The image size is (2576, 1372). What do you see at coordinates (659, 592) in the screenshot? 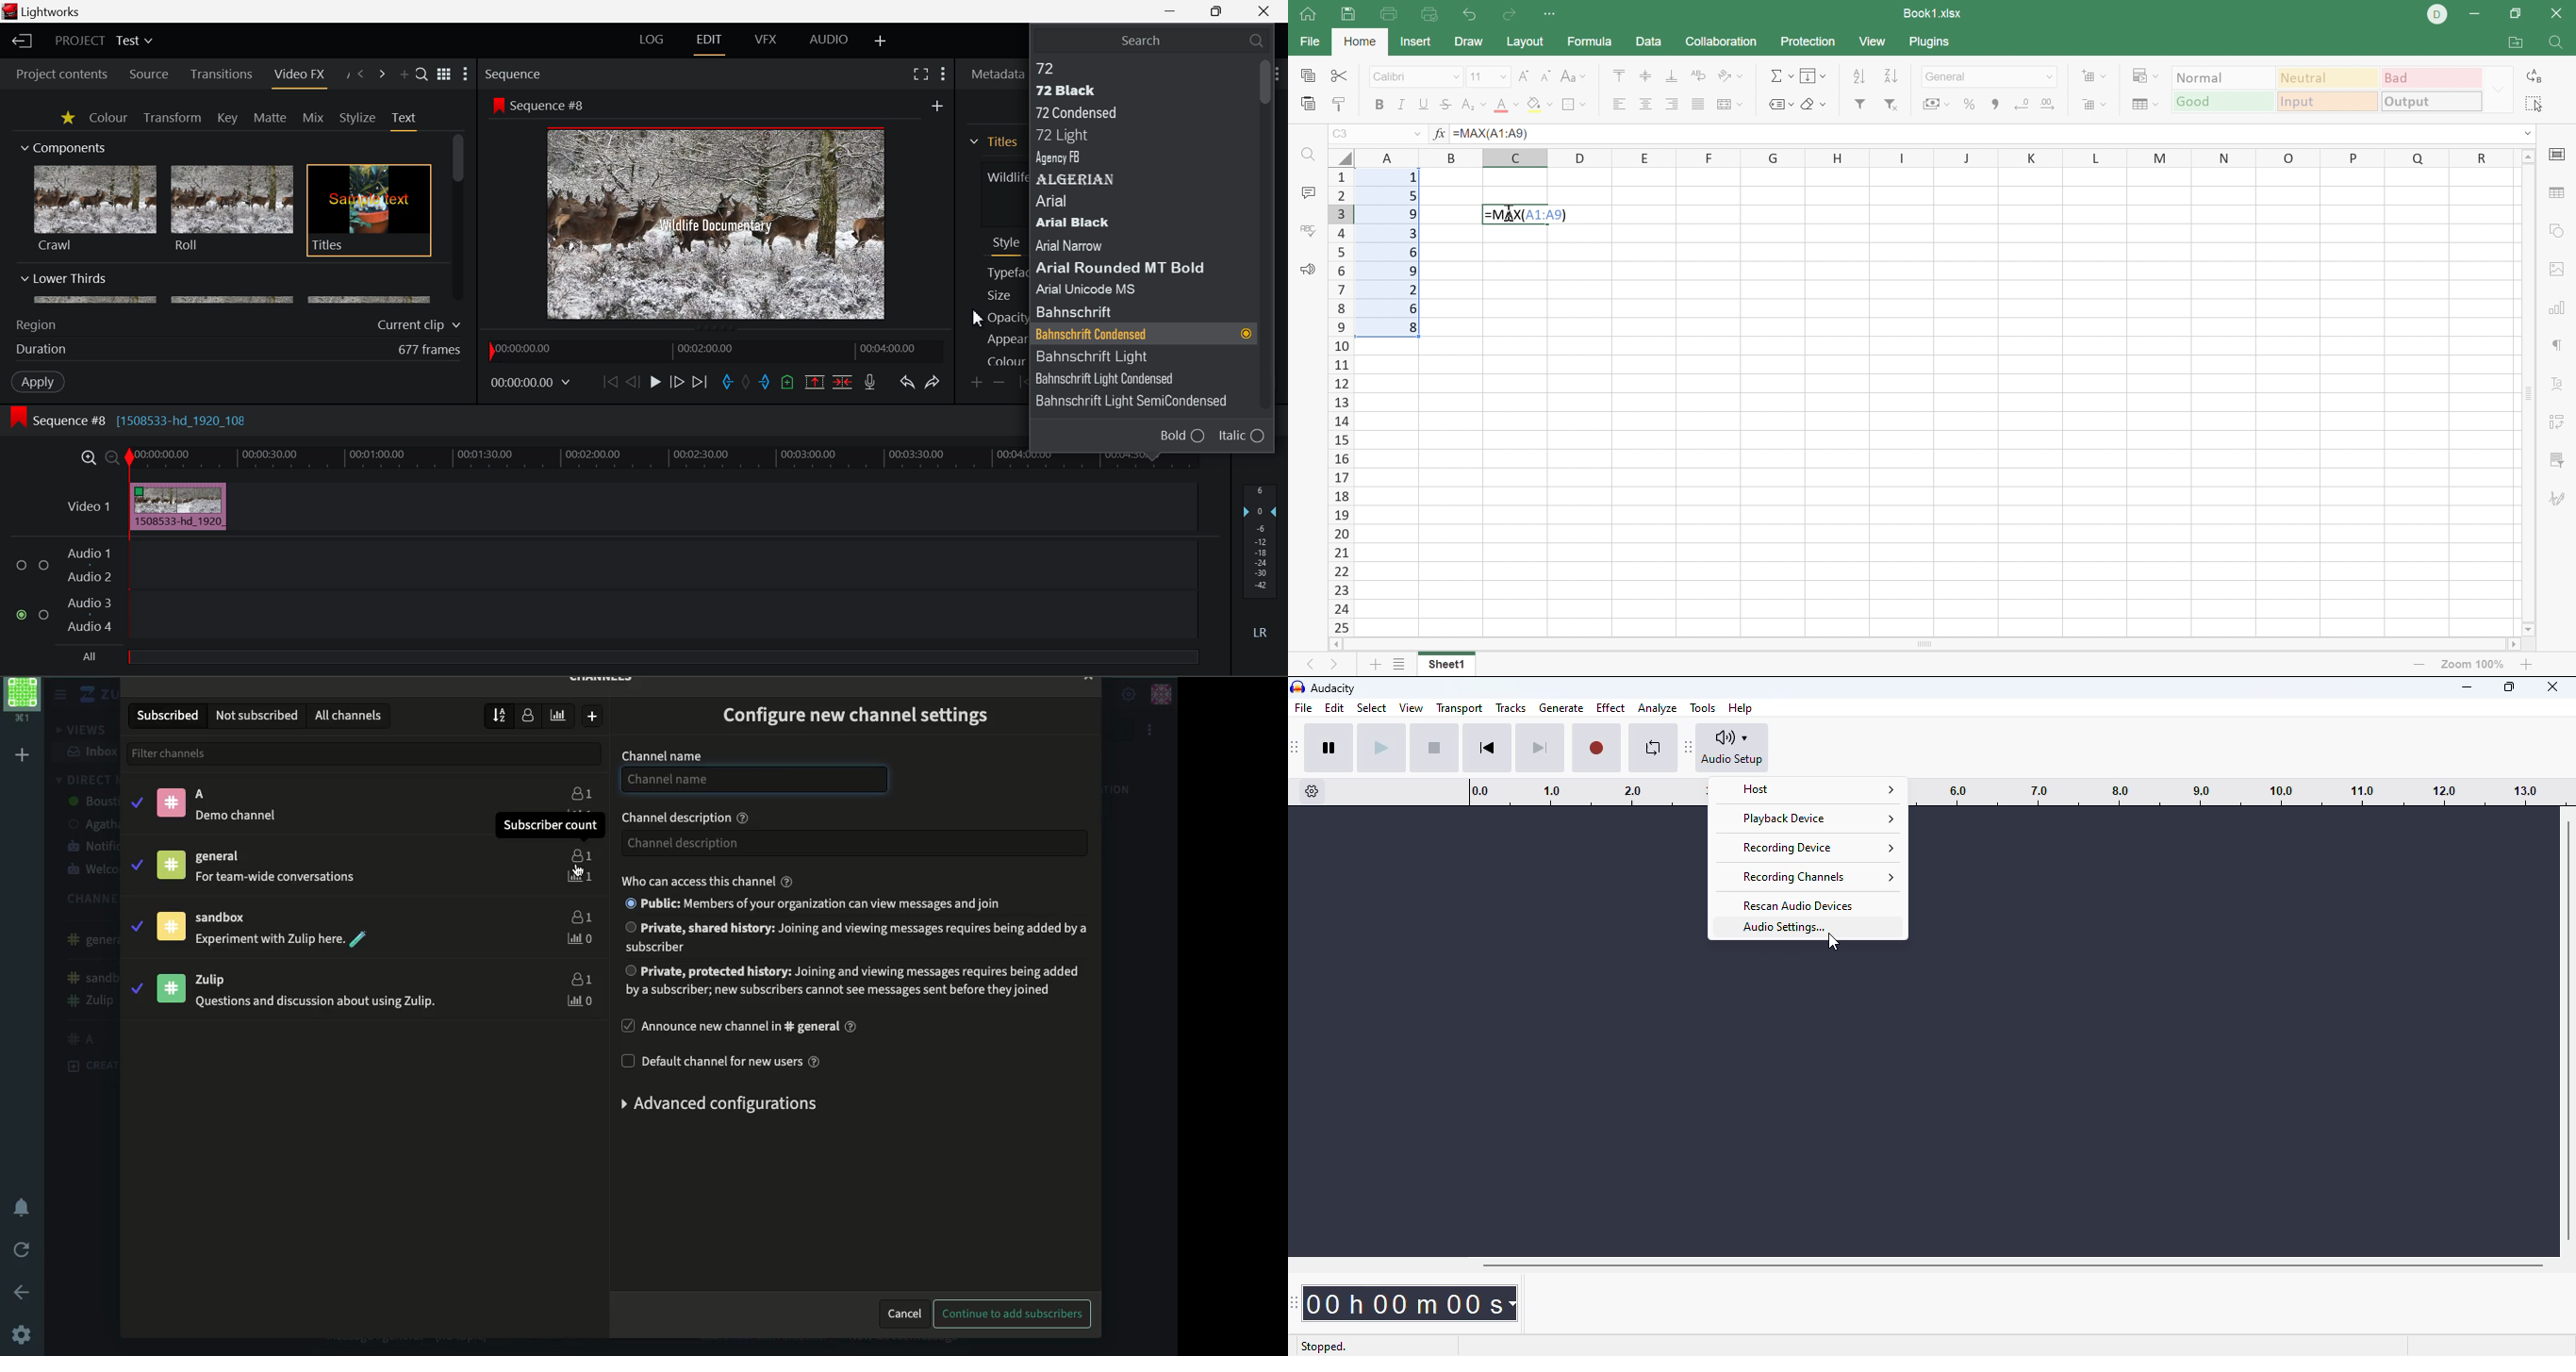
I see `Audio Input` at bounding box center [659, 592].